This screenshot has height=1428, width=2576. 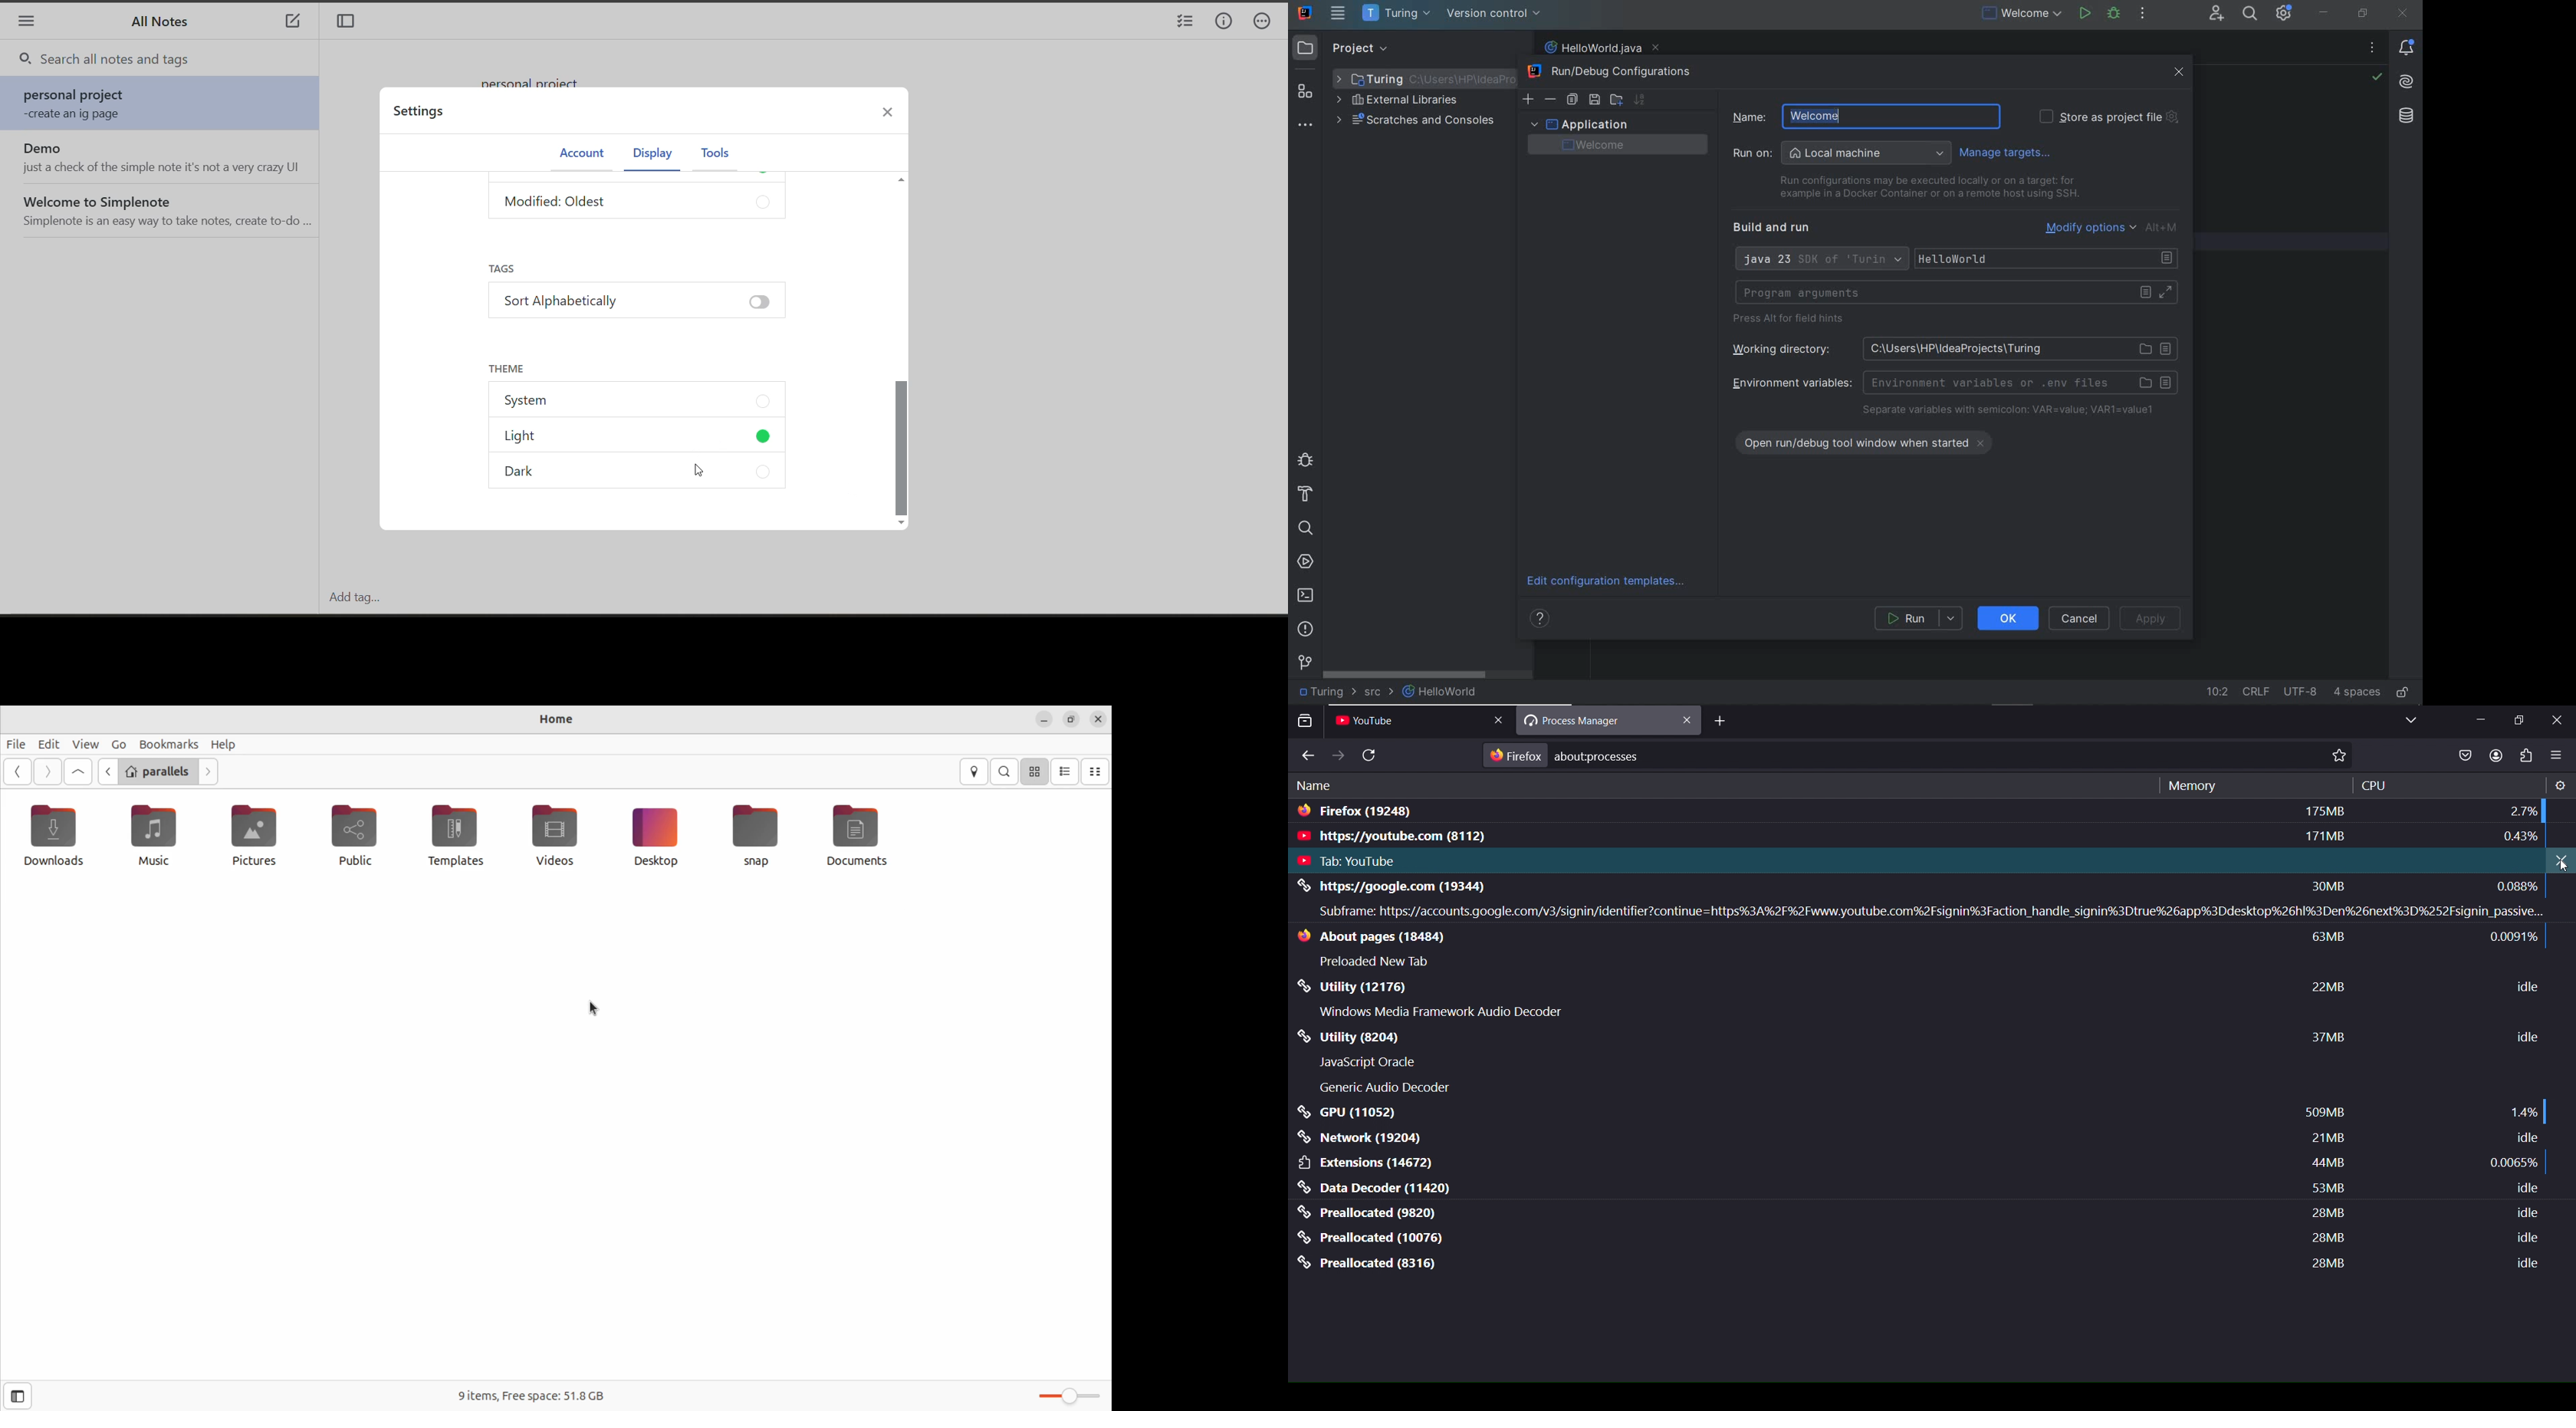 I want to click on build, so click(x=1306, y=495).